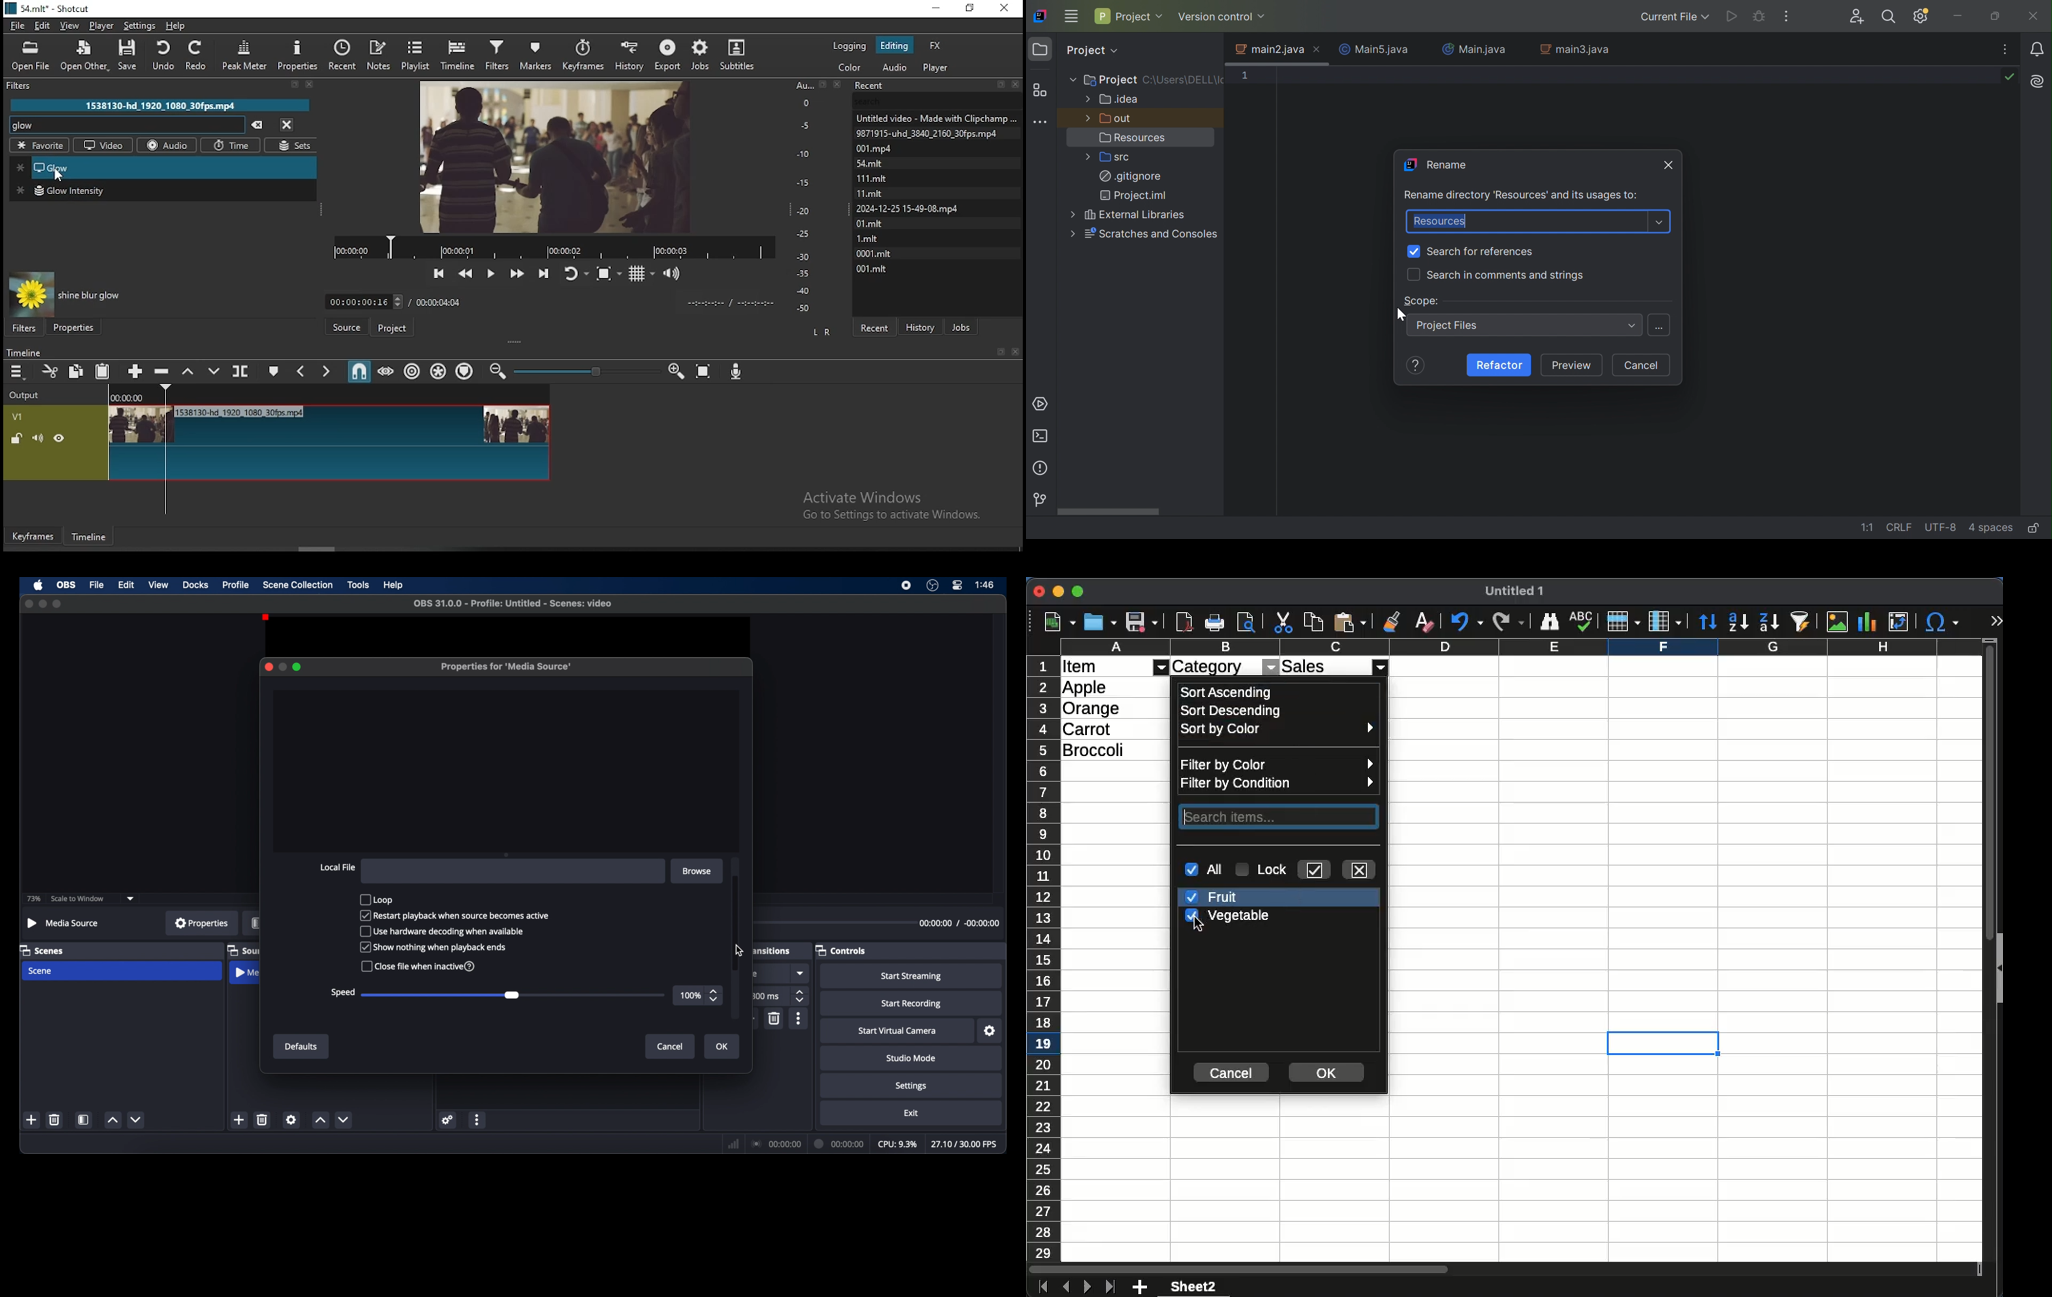 The width and height of the screenshot is (2072, 1316). Describe the element at coordinates (722, 1047) in the screenshot. I see `ok` at that location.